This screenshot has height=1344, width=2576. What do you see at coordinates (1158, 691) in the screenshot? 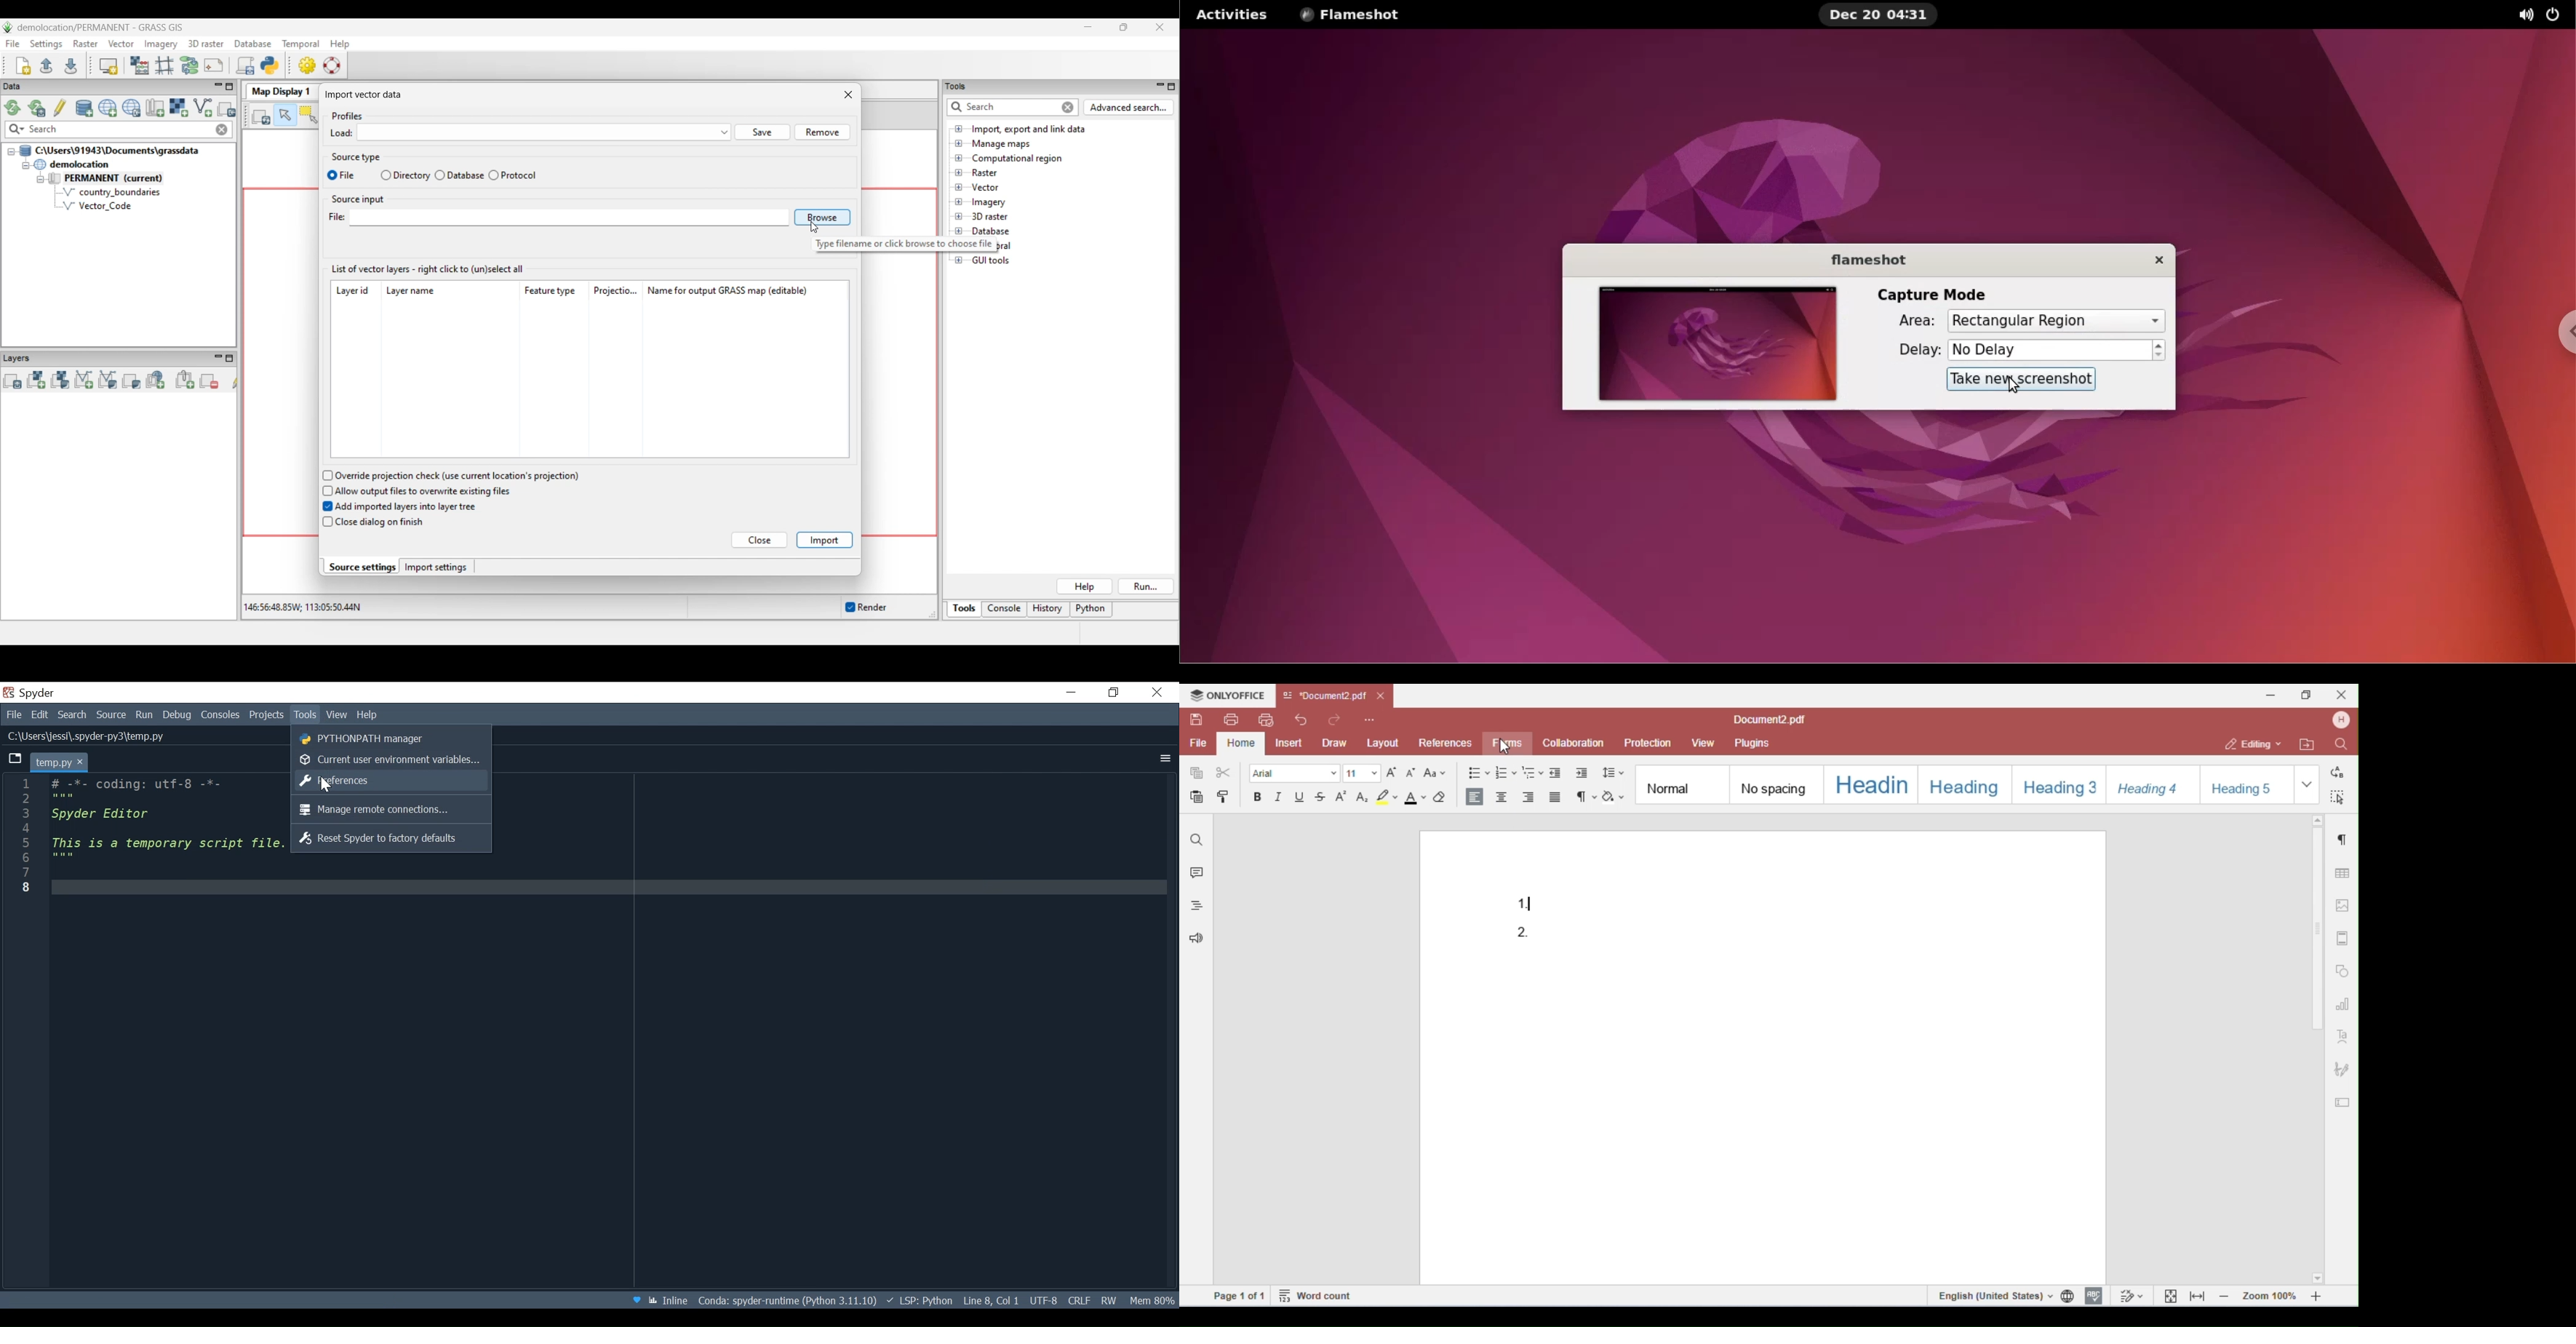
I see `Close` at bounding box center [1158, 691].